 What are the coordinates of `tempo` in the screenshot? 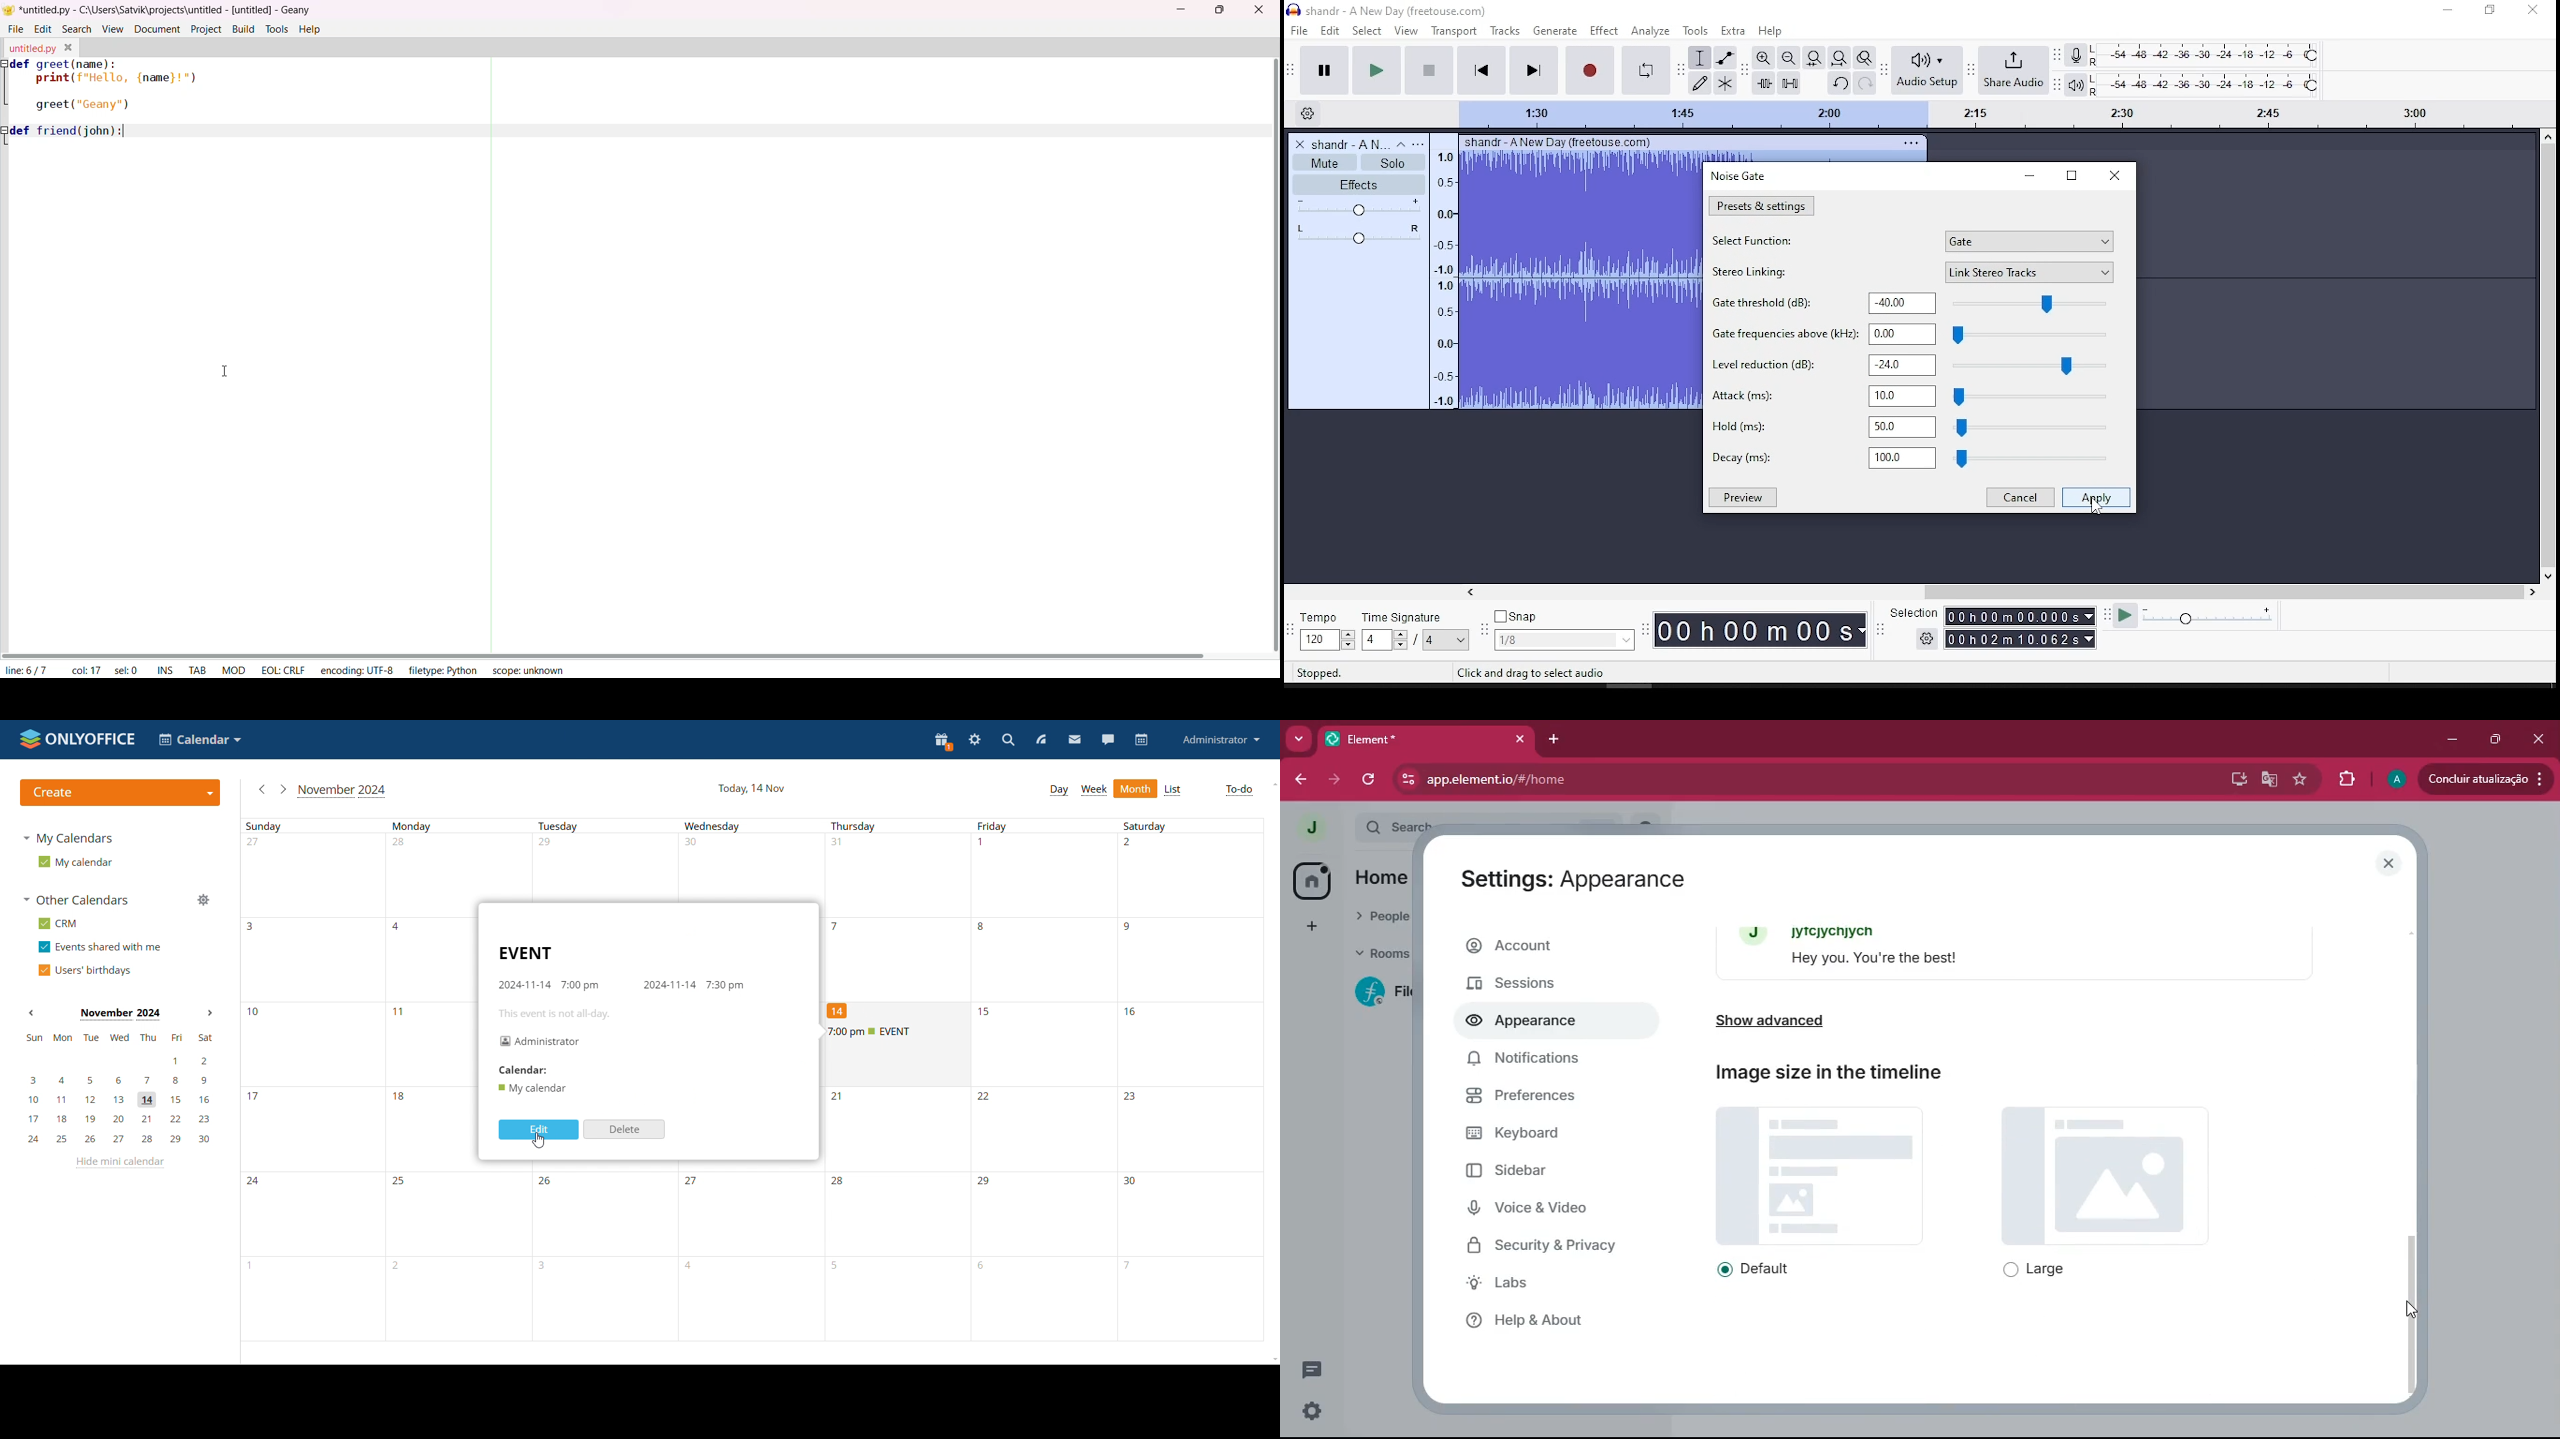 It's located at (1326, 630).